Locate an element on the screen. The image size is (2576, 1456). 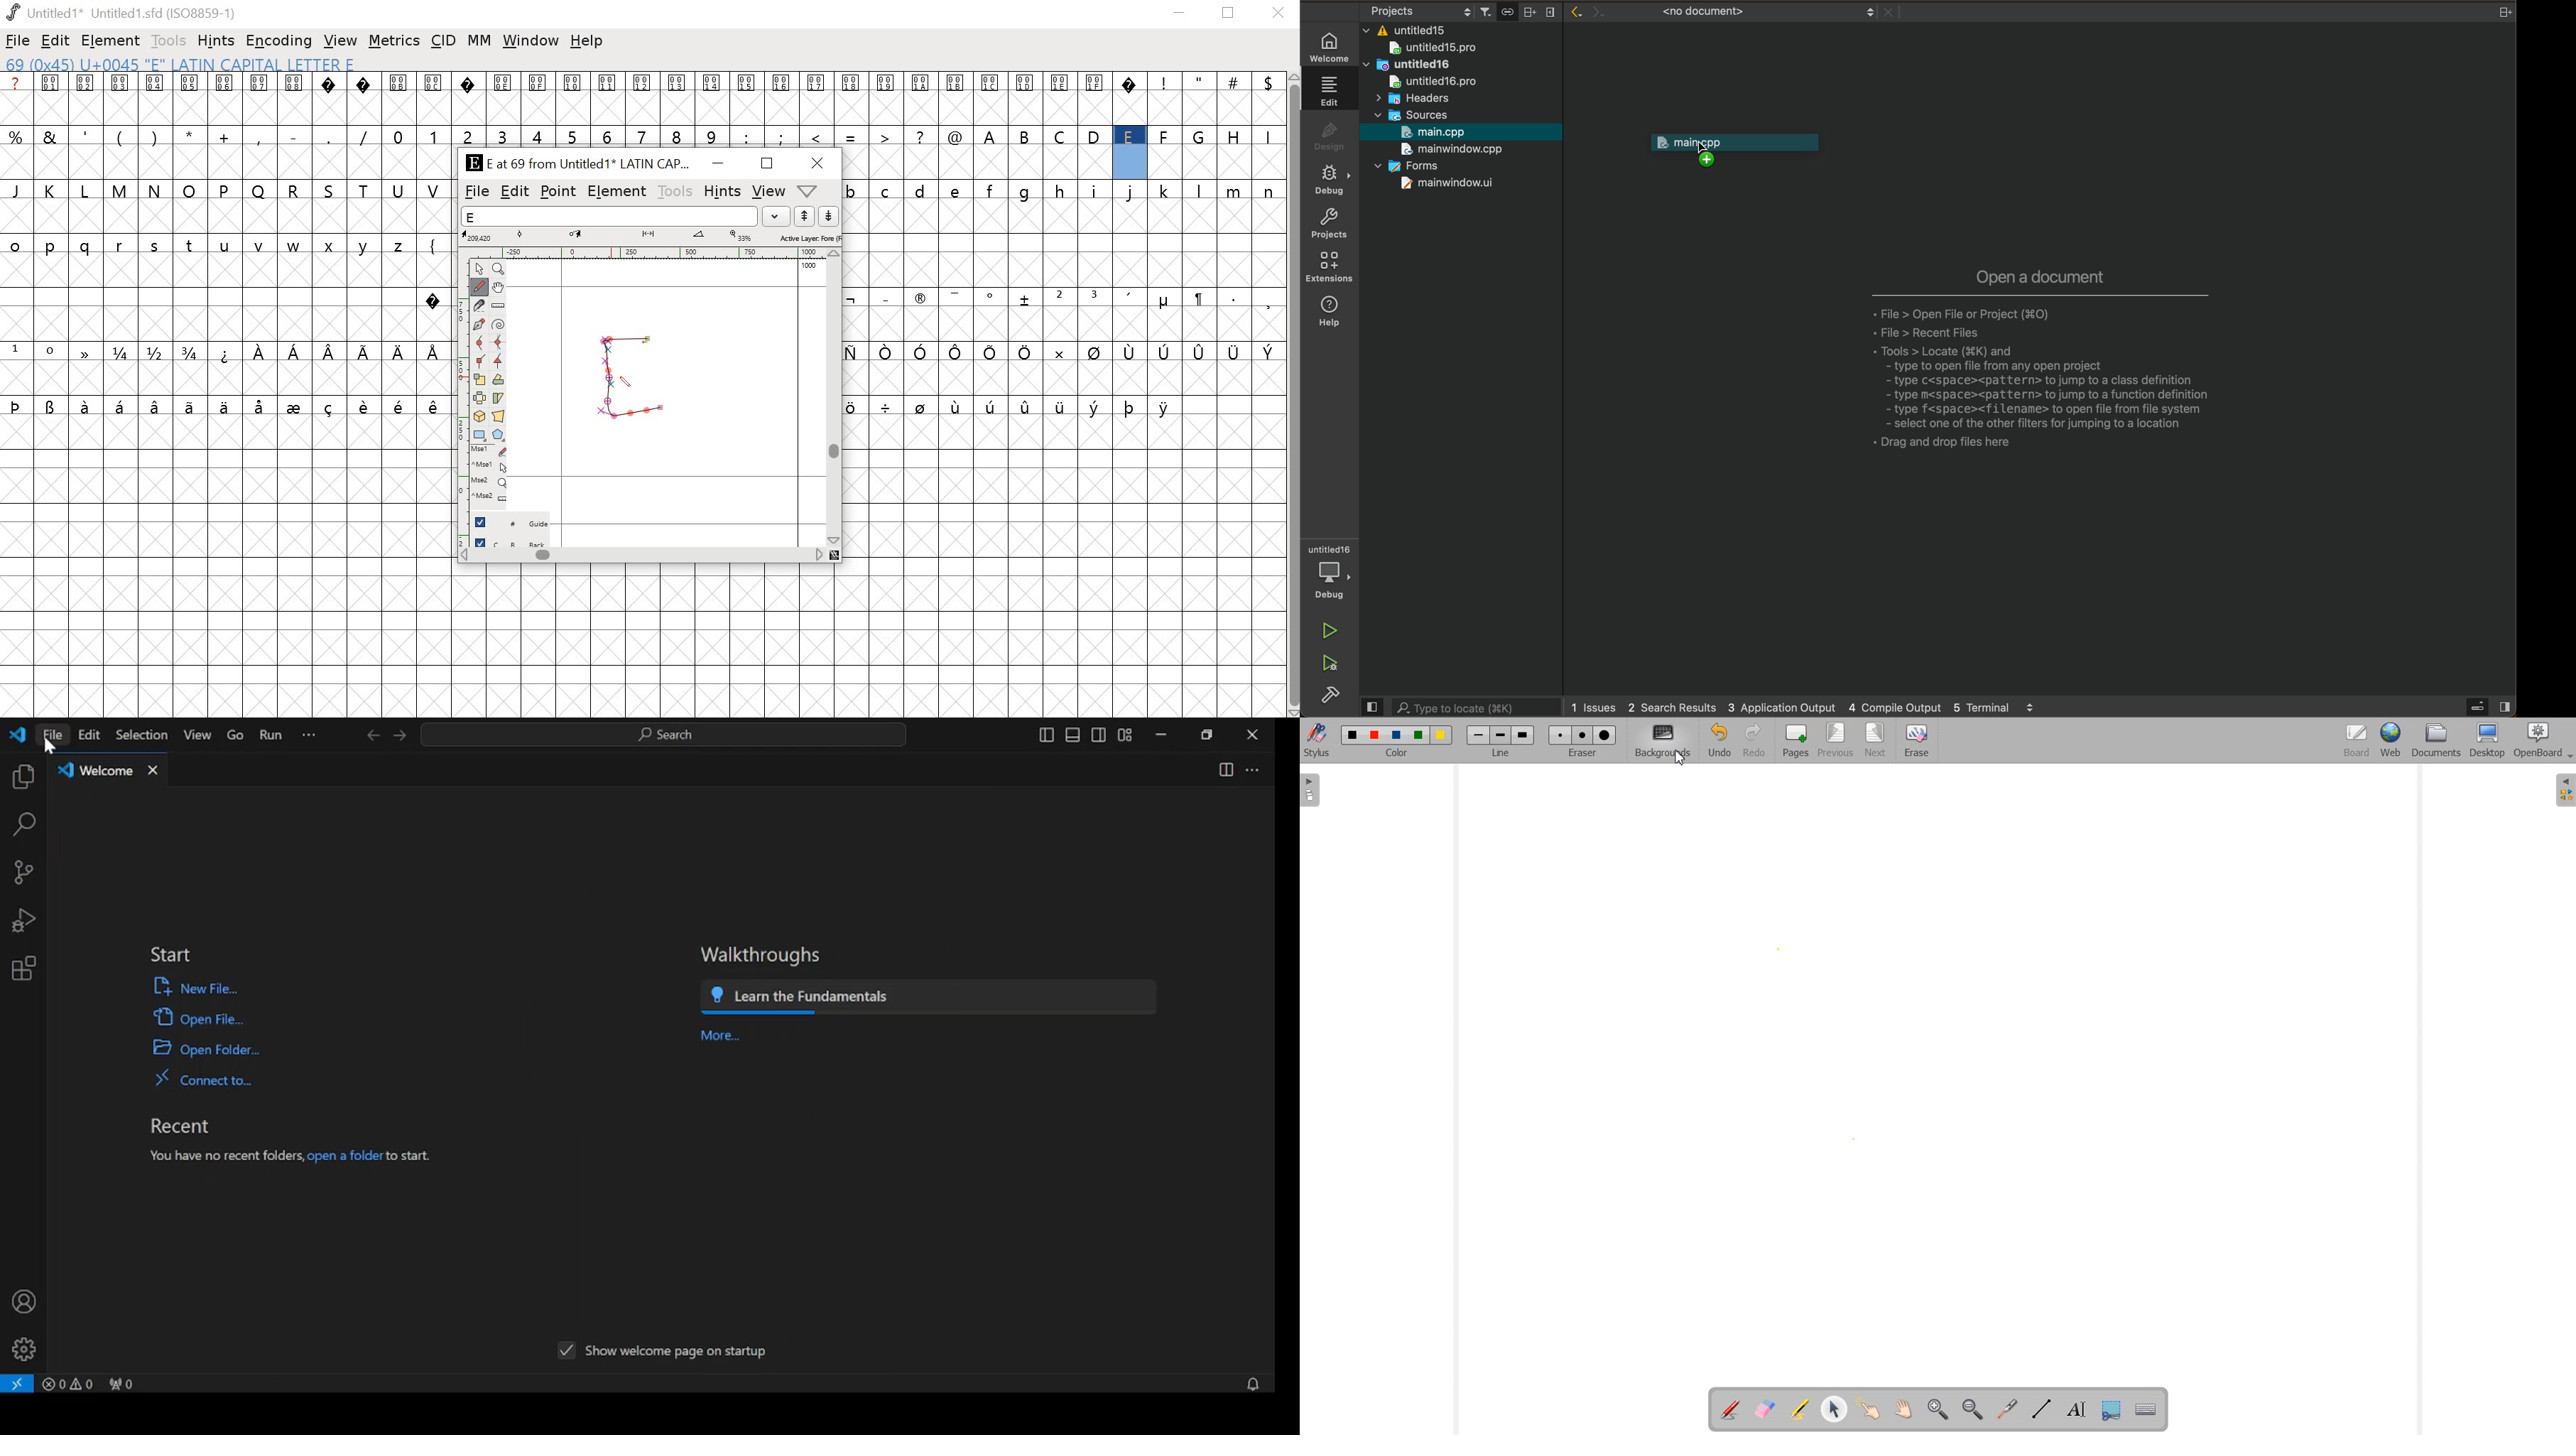
view is located at coordinates (767, 192).